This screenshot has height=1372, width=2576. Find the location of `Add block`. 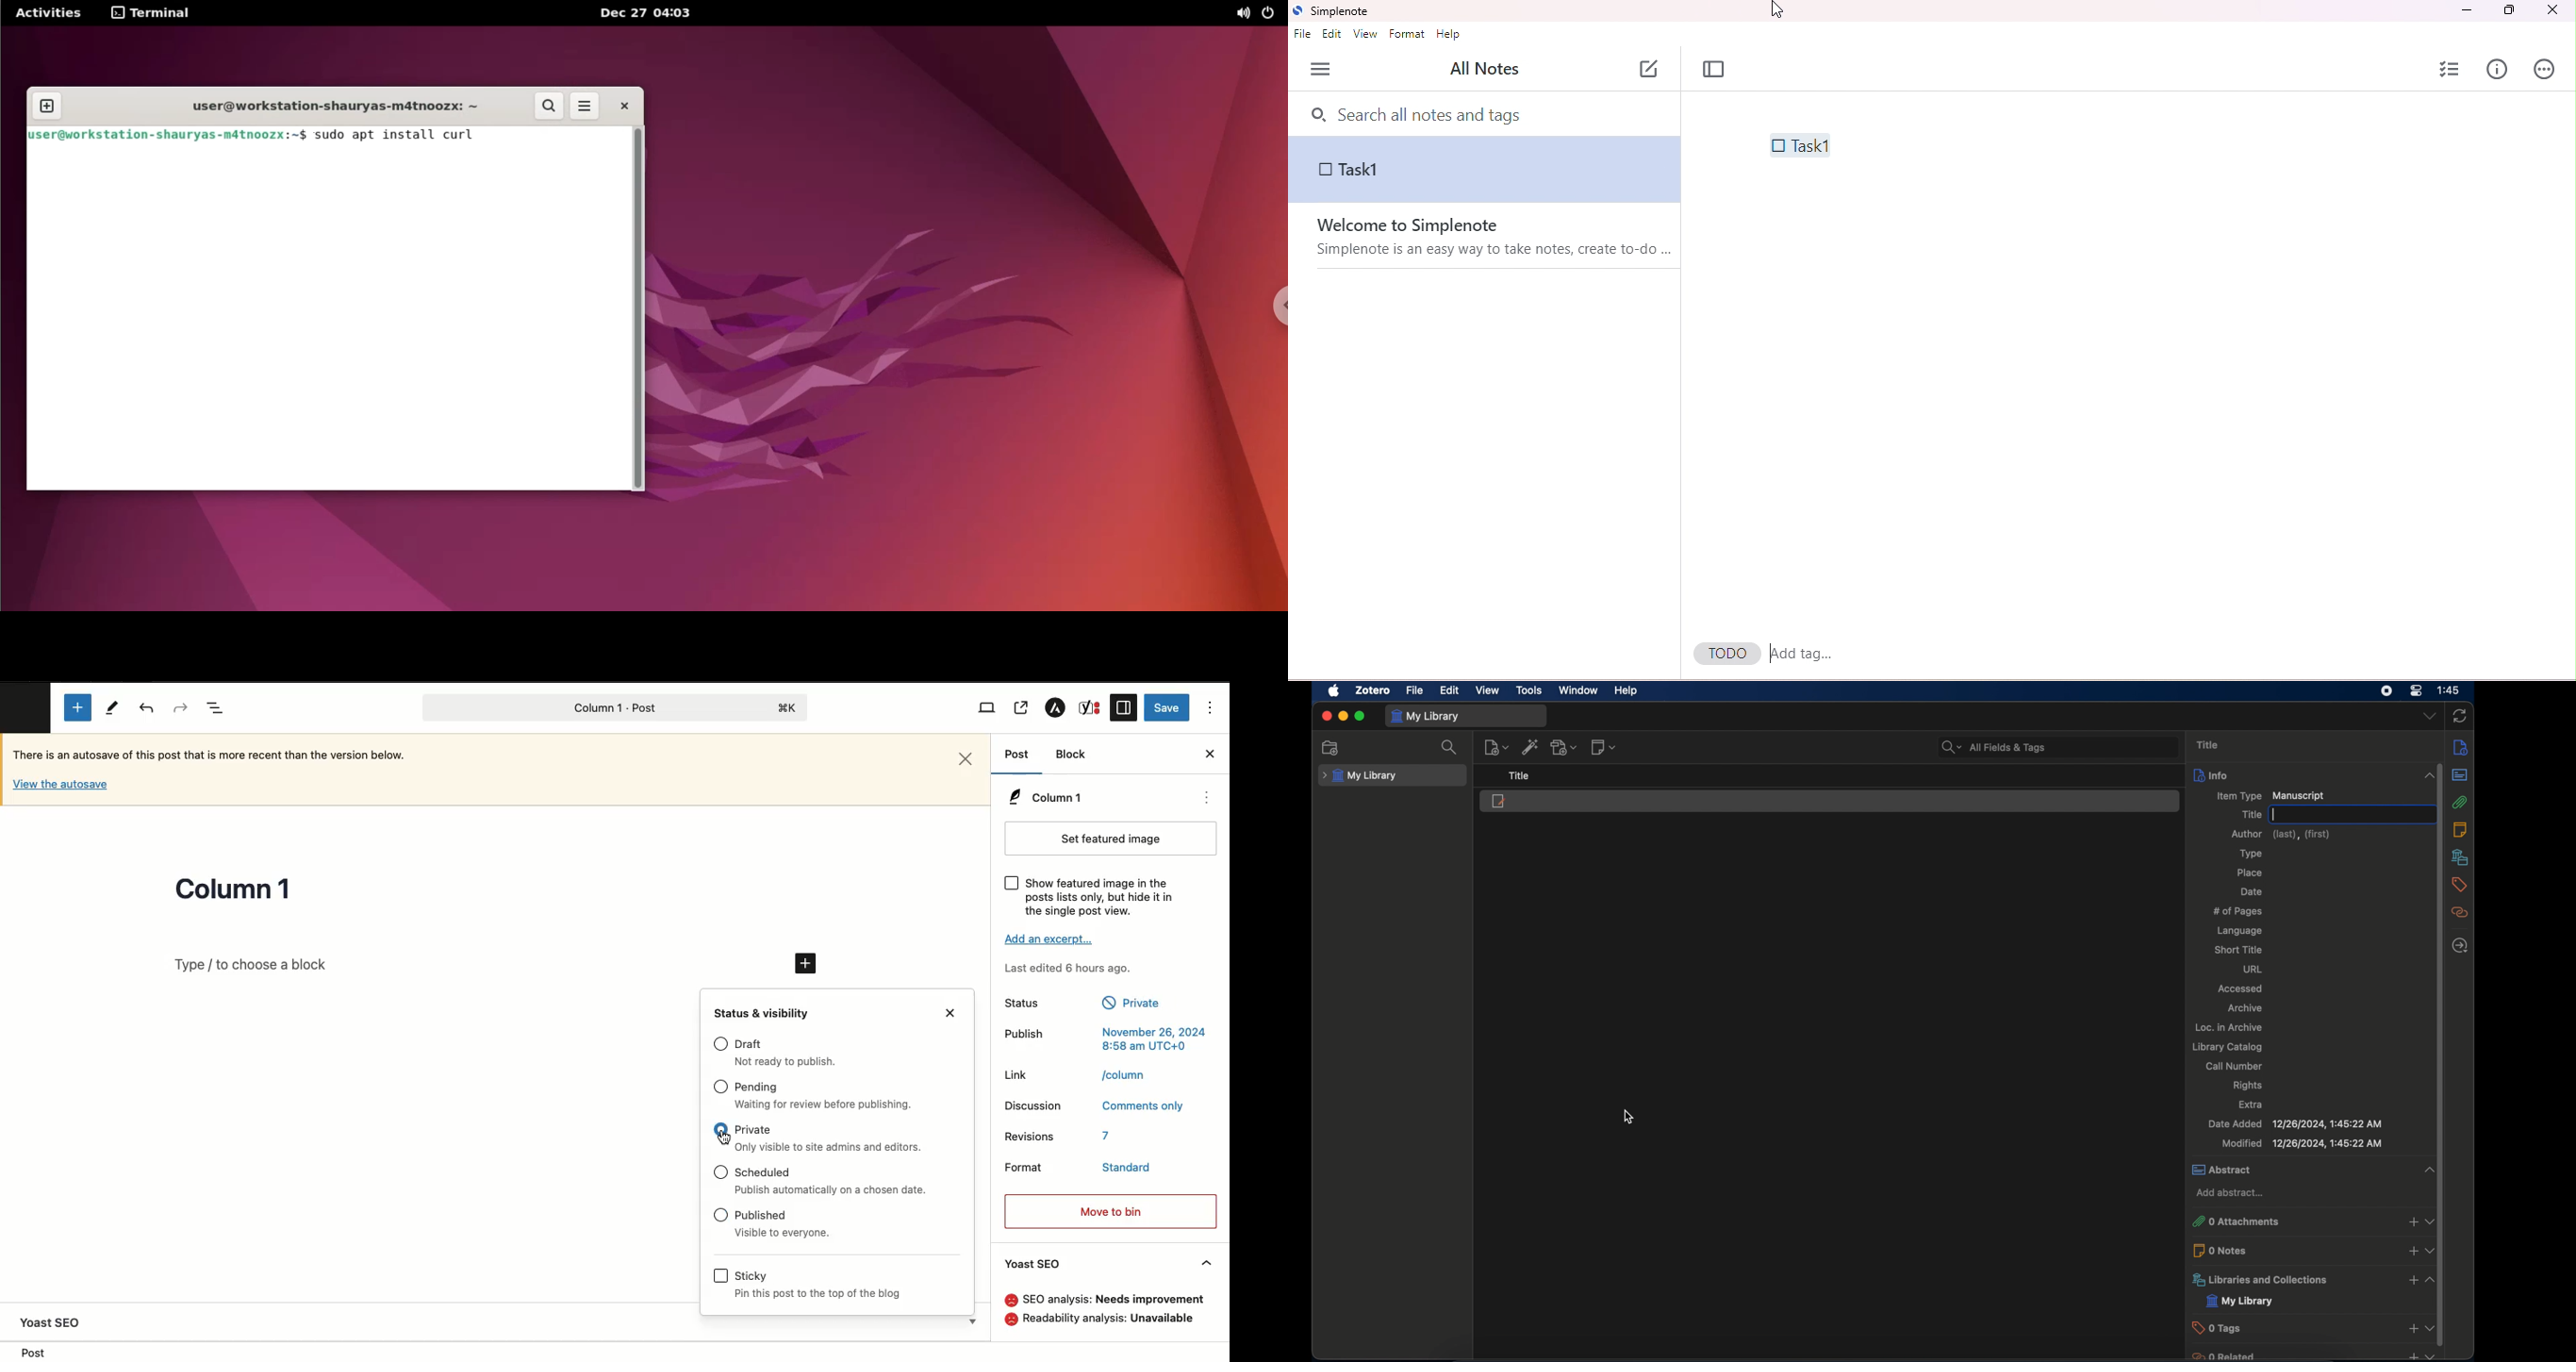

Add block is located at coordinates (80, 707).